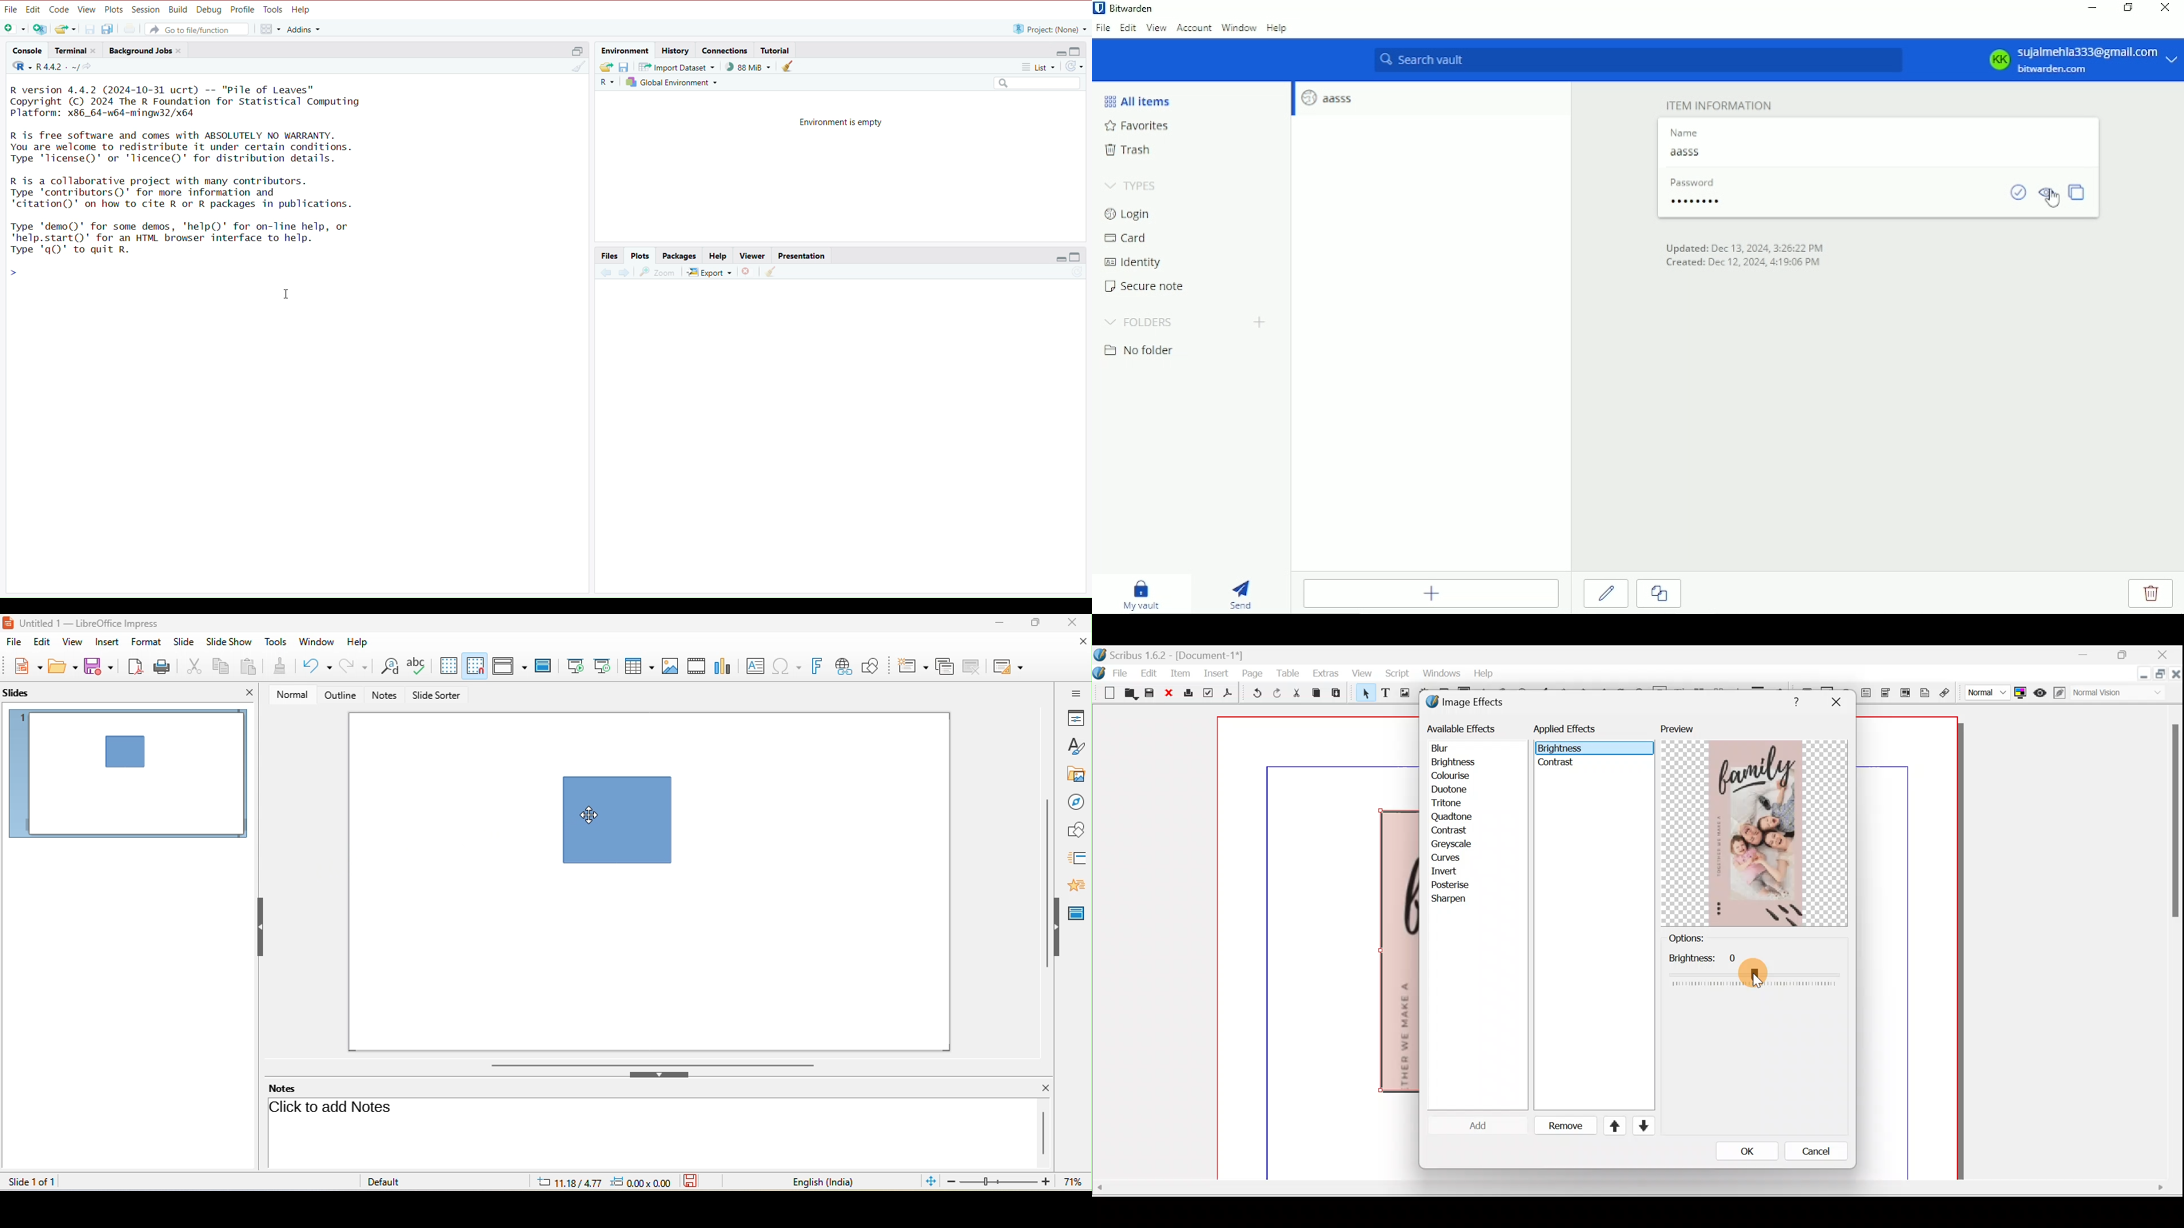 This screenshot has width=2184, height=1232. Describe the element at coordinates (1697, 203) in the screenshot. I see `Password ` at that location.